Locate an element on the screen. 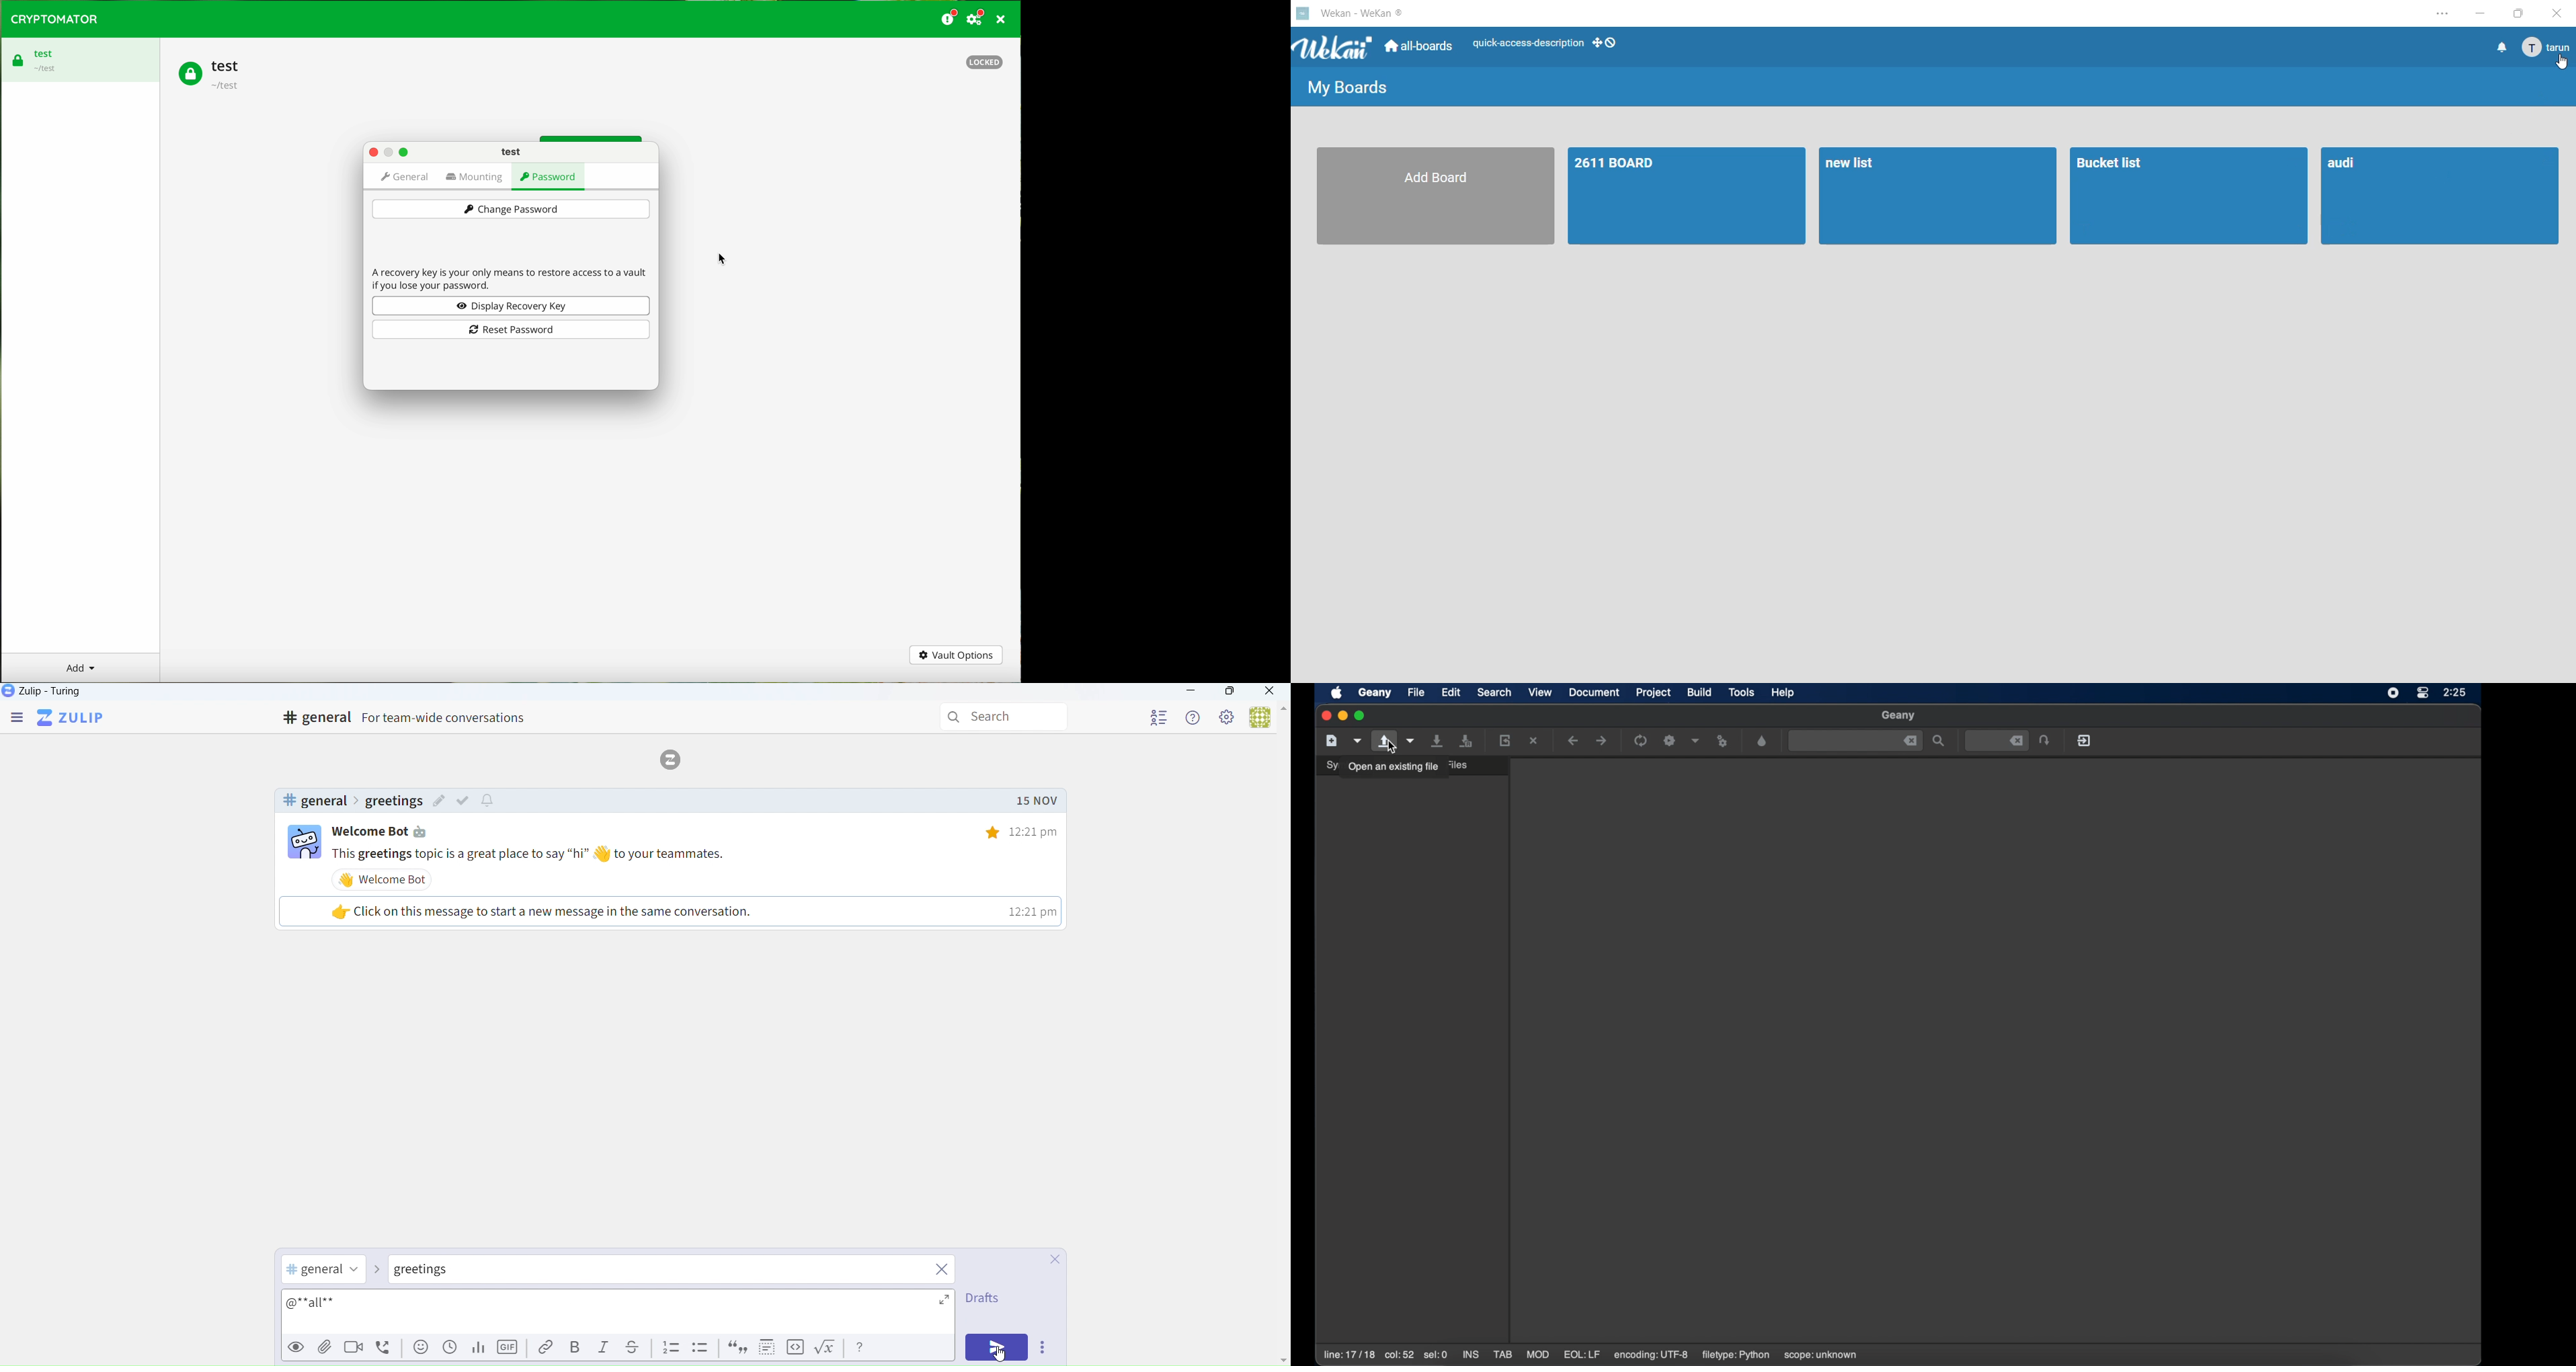  add board is located at coordinates (1435, 197).